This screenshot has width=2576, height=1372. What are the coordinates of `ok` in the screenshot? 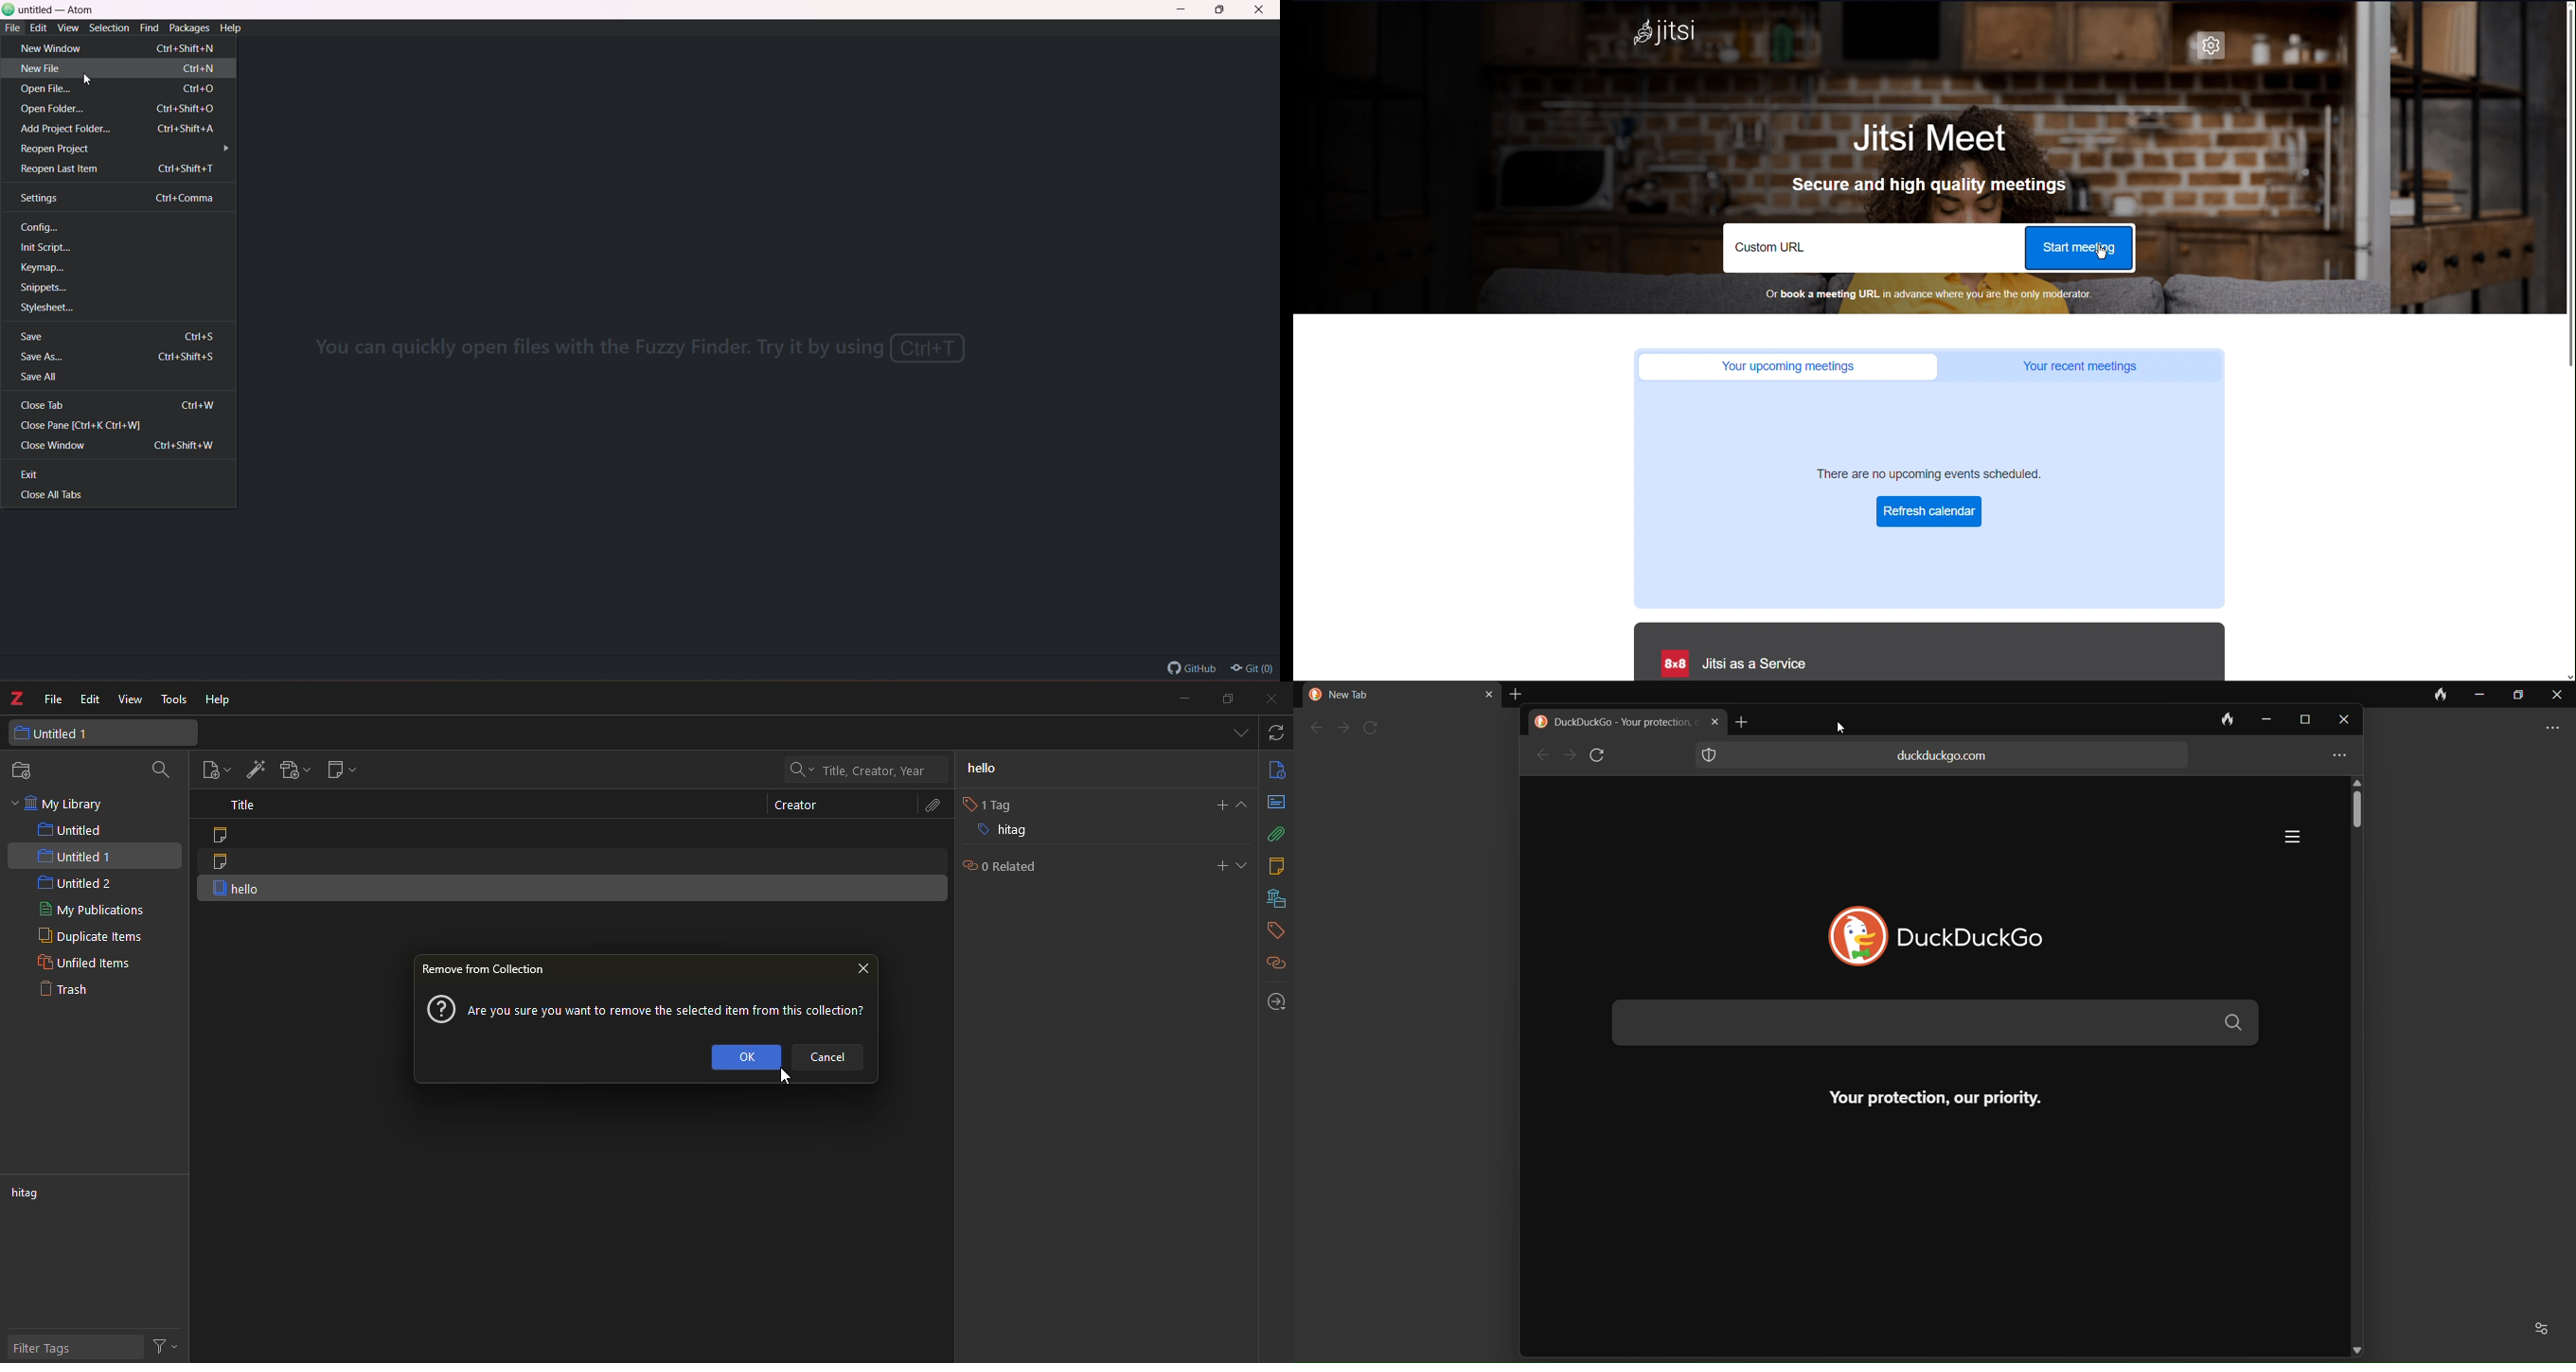 It's located at (745, 1054).